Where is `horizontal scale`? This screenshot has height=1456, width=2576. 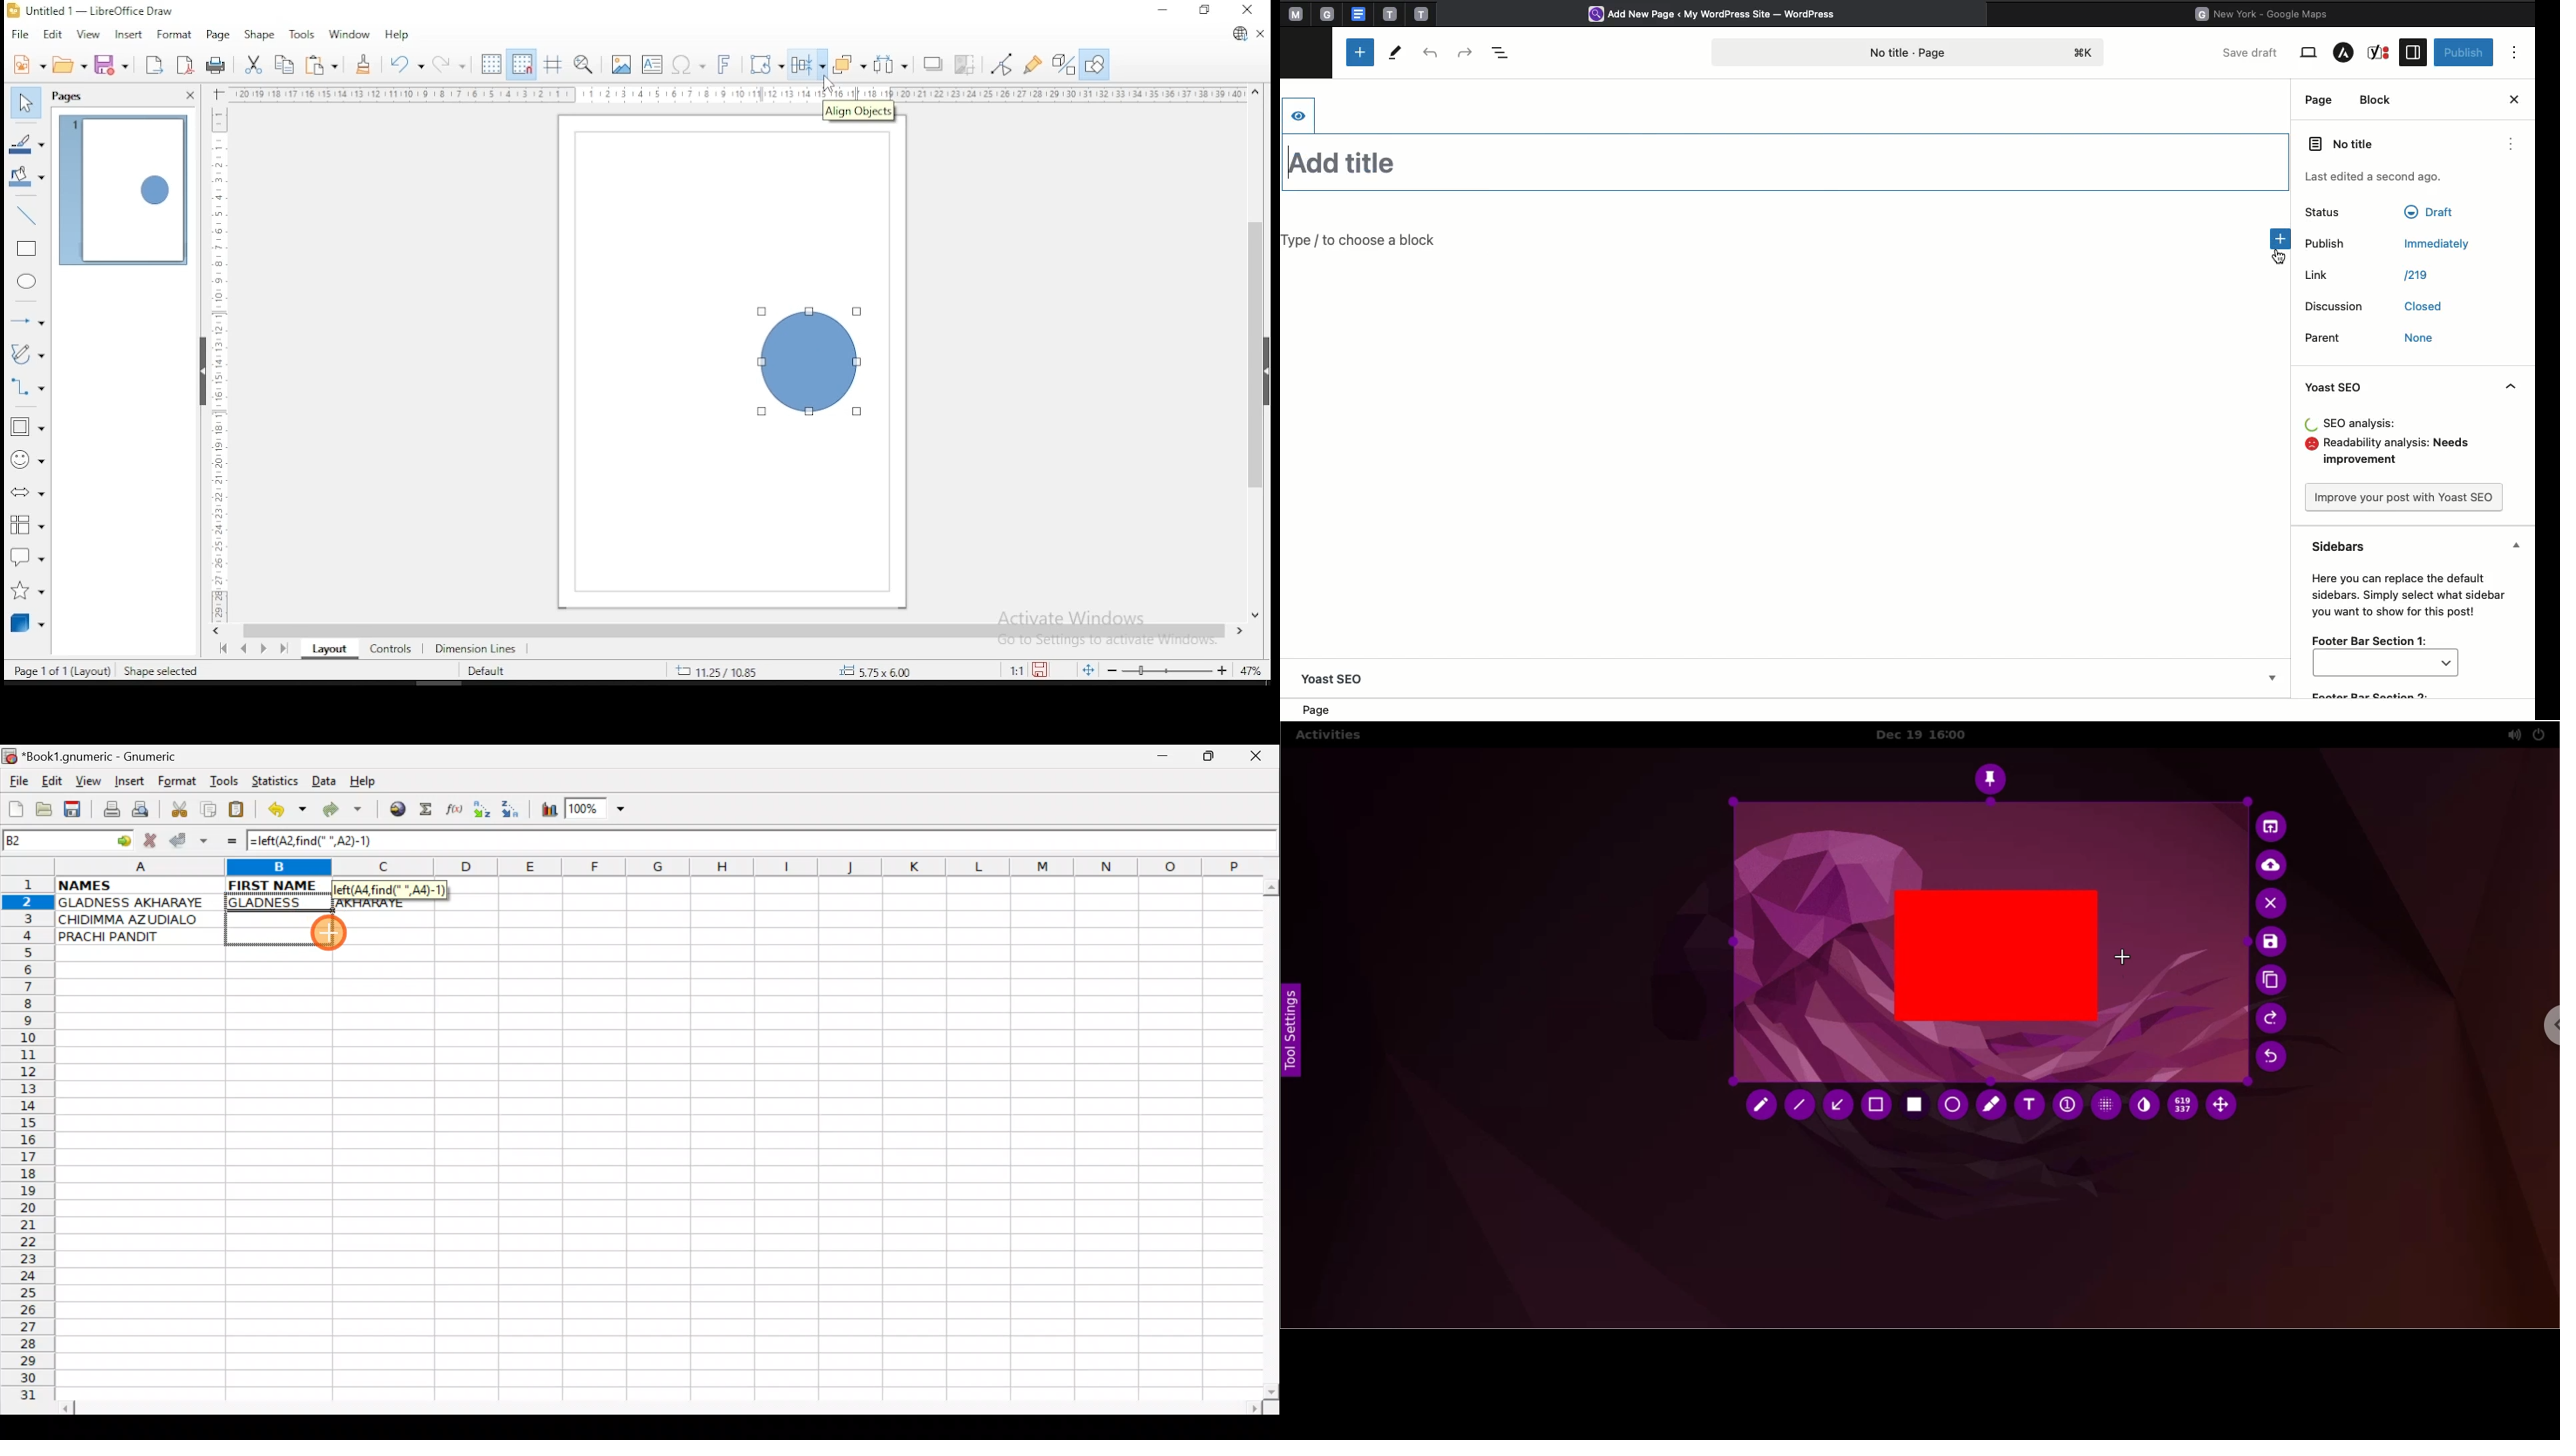 horizontal scale is located at coordinates (738, 94).